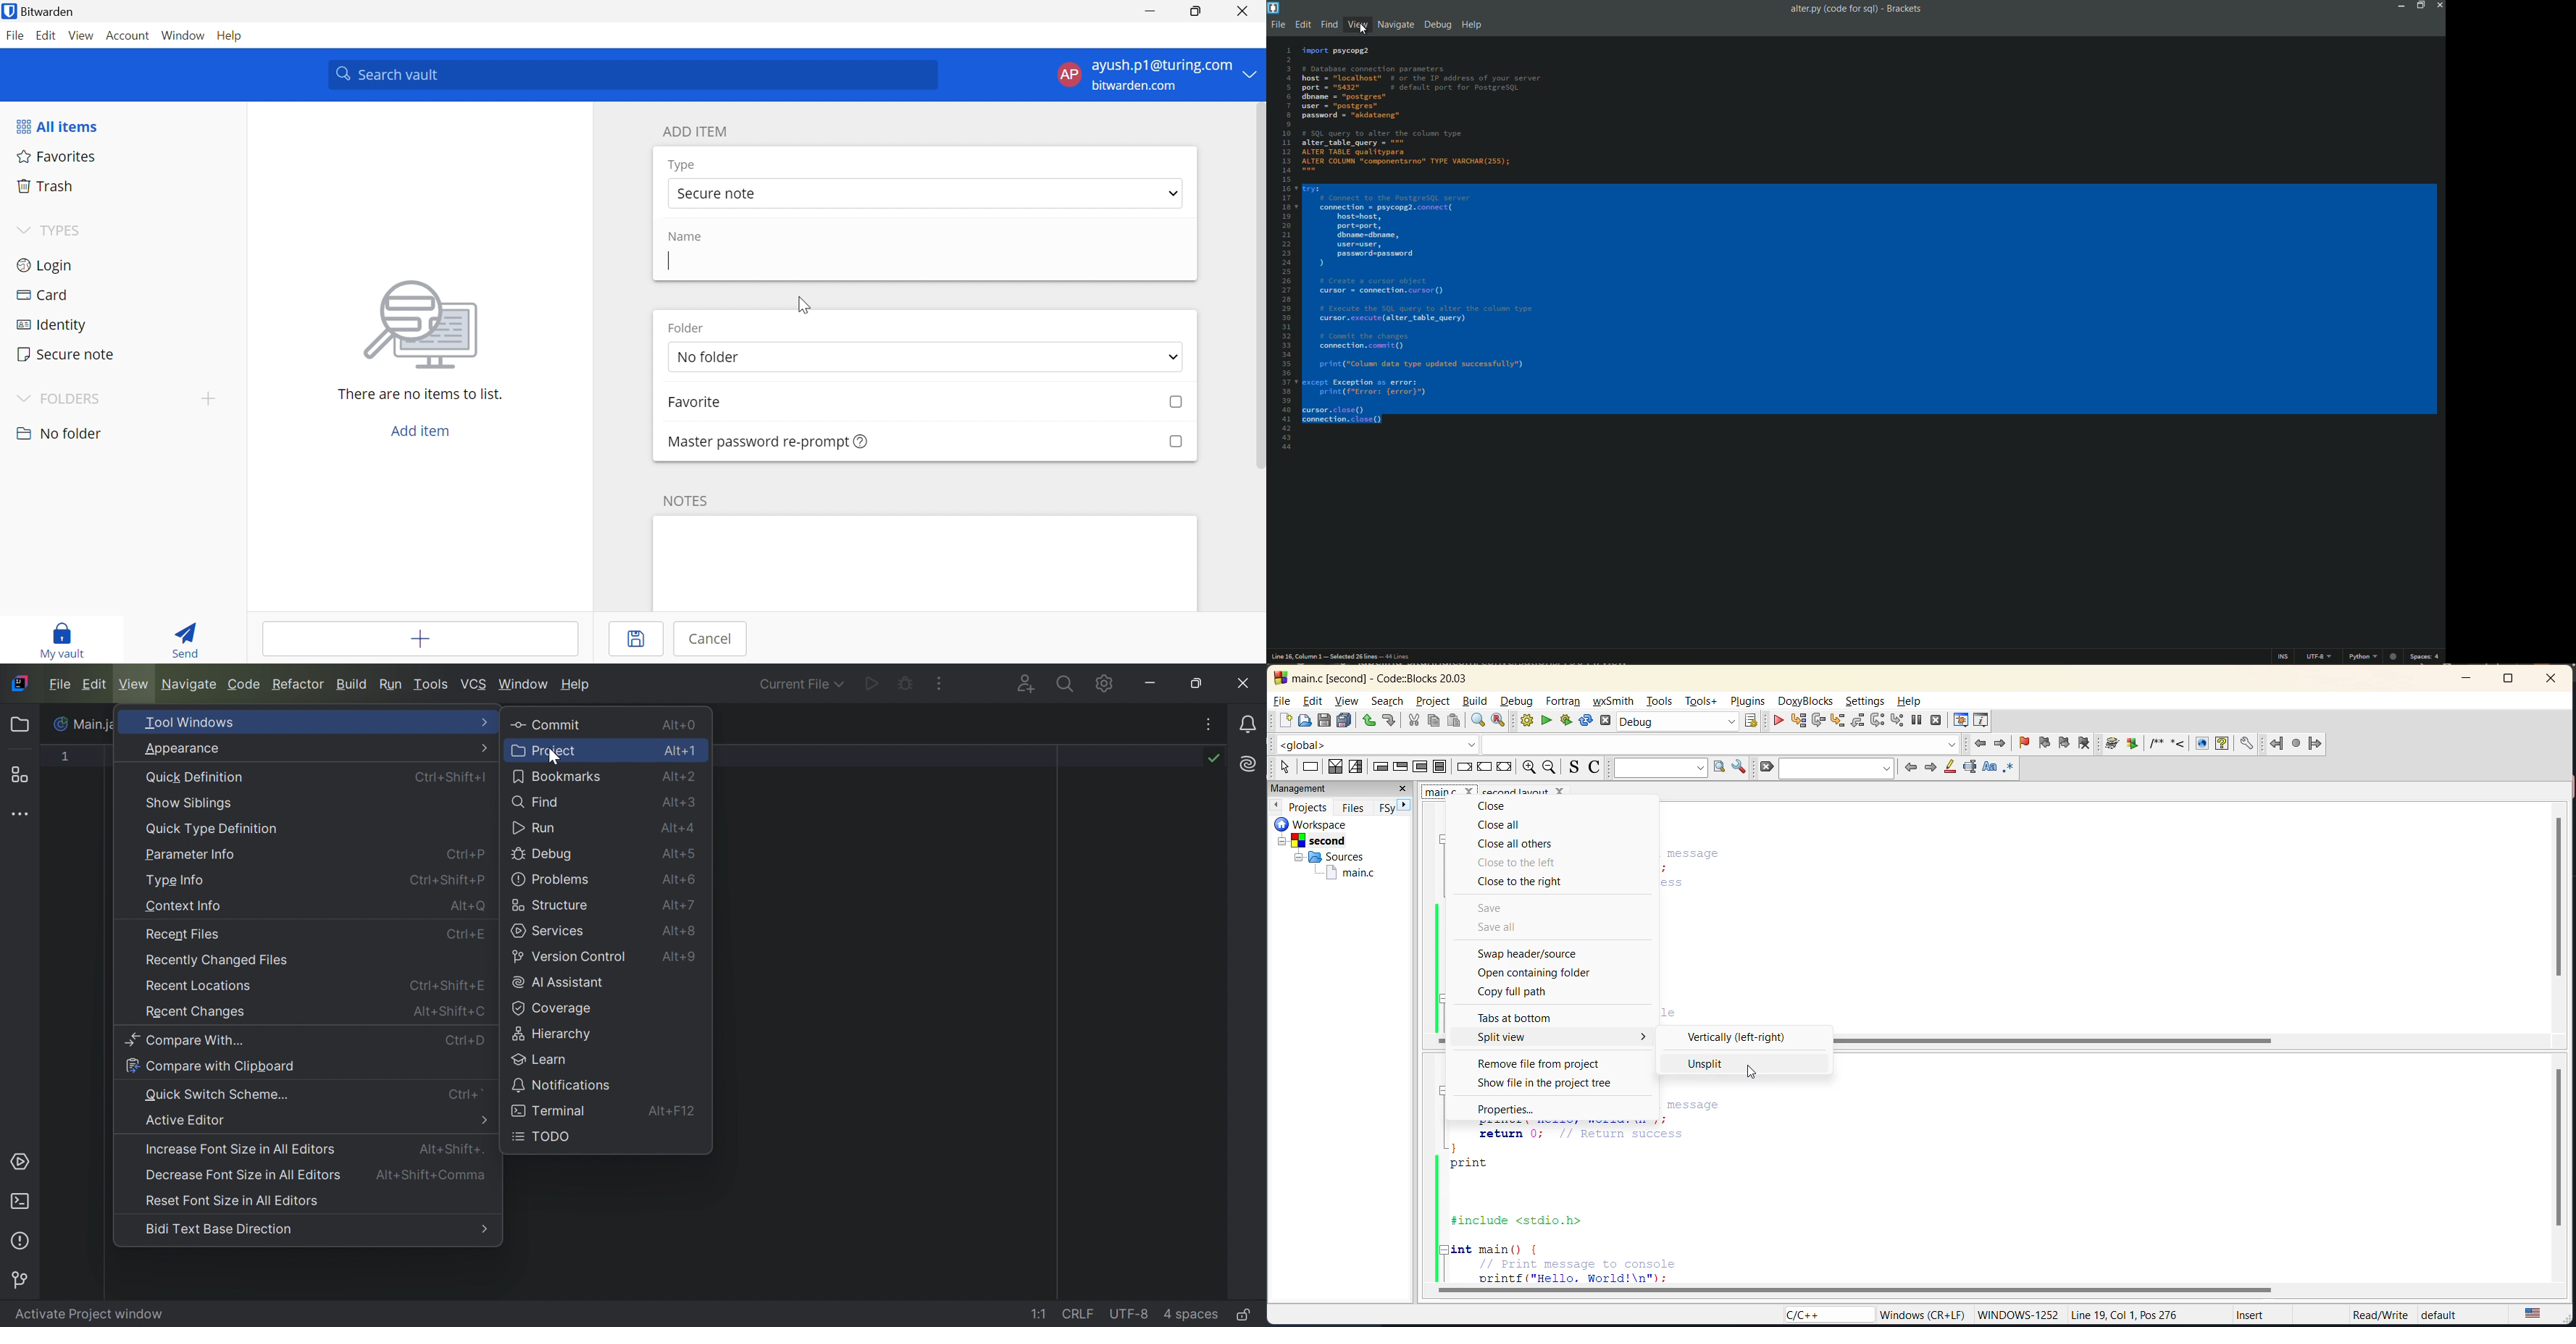 Image resolution: width=2576 pixels, height=1344 pixels. What do you see at coordinates (1744, 1038) in the screenshot?
I see `vertically` at bounding box center [1744, 1038].